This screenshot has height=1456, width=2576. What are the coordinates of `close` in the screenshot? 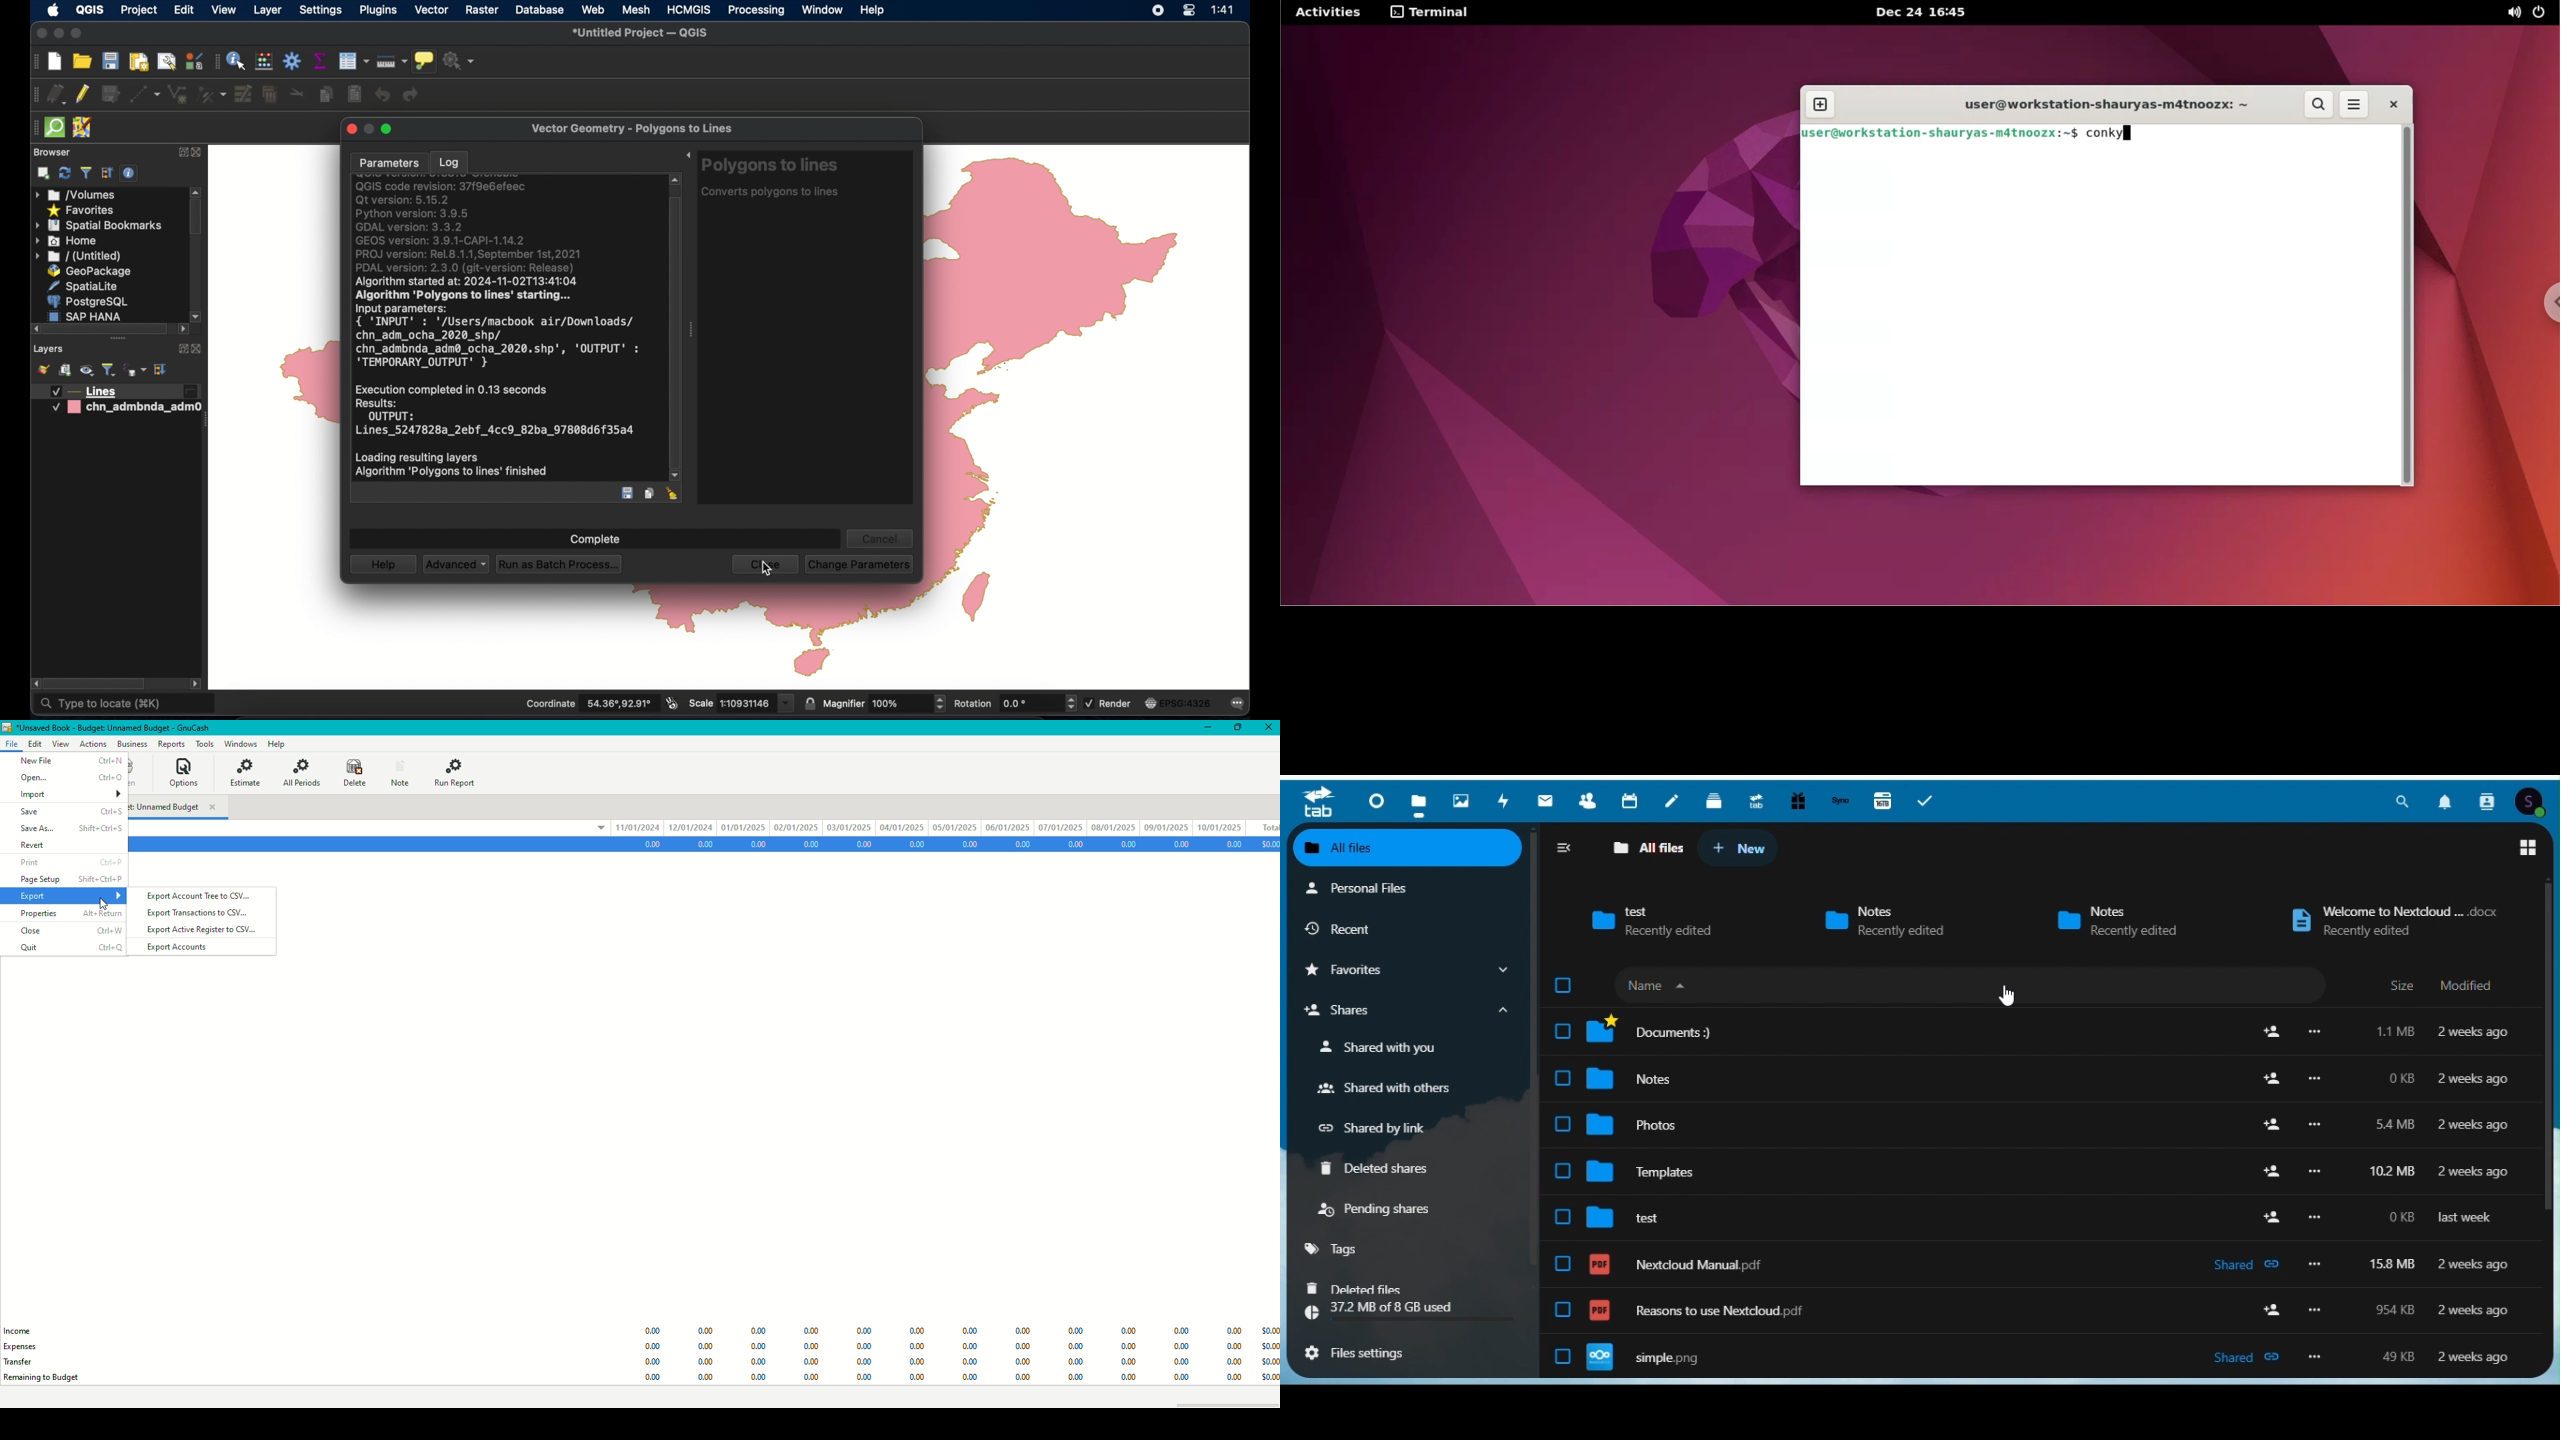 It's located at (198, 349).